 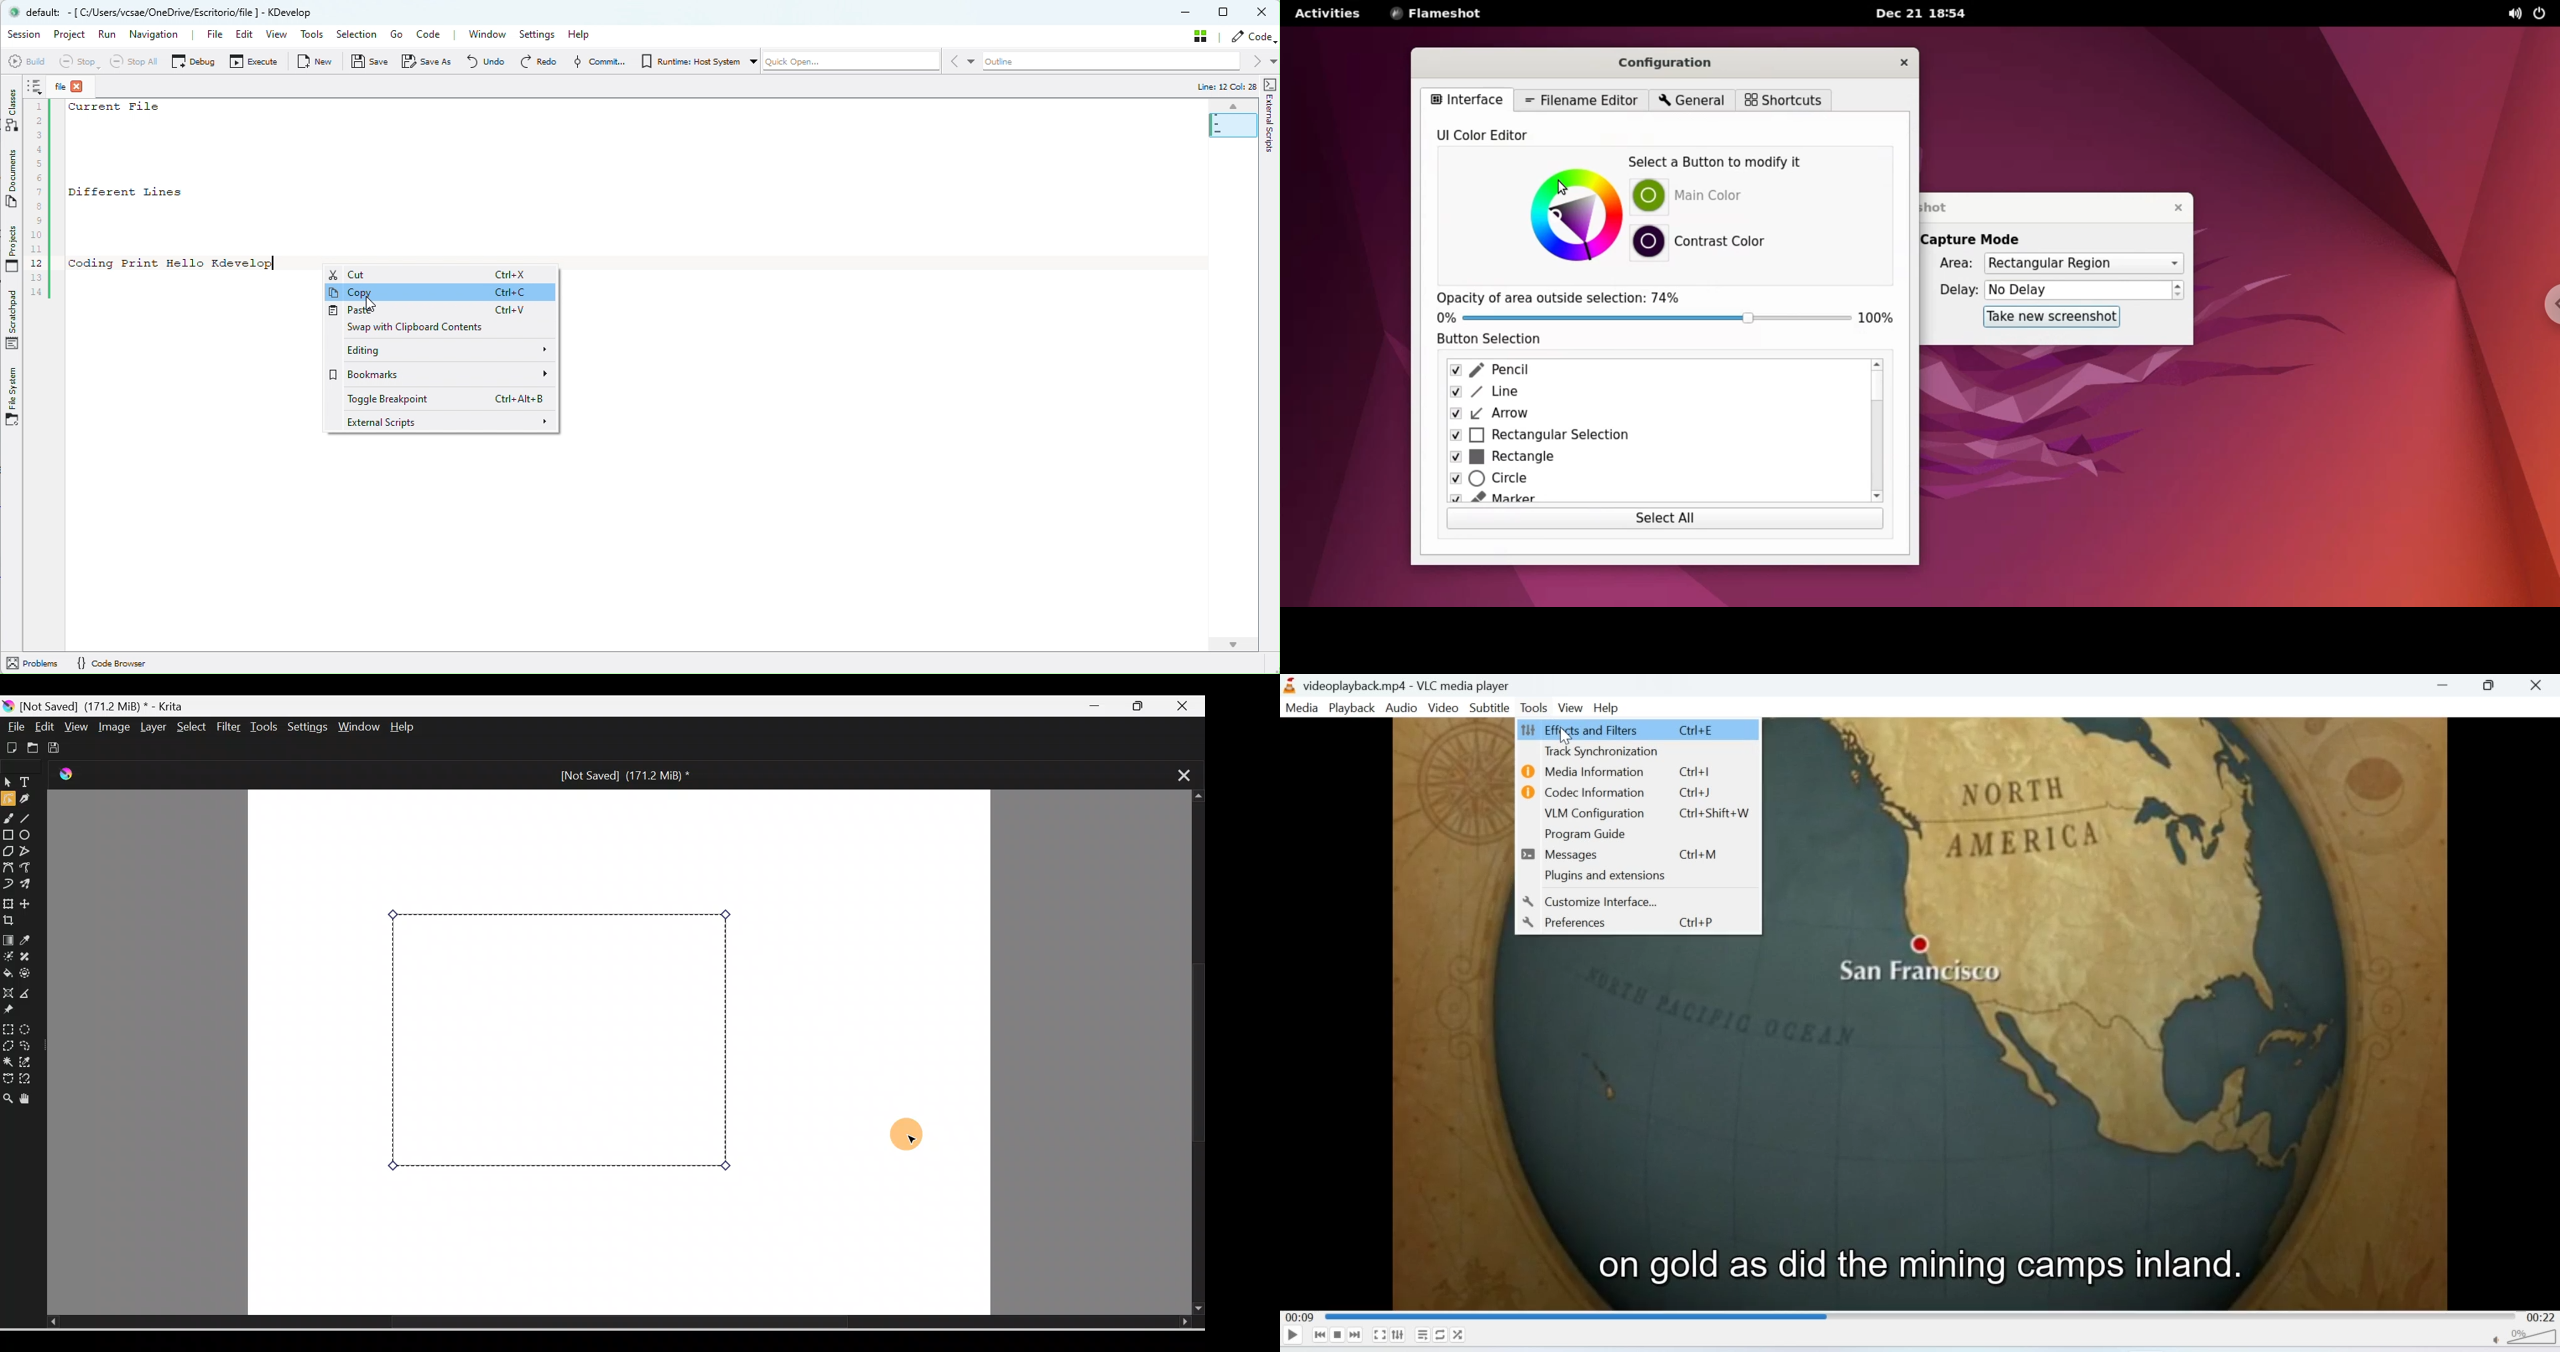 What do you see at coordinates (1441, 708) in the screenshot?
I see `Video` at bounding box center [1441, 708].